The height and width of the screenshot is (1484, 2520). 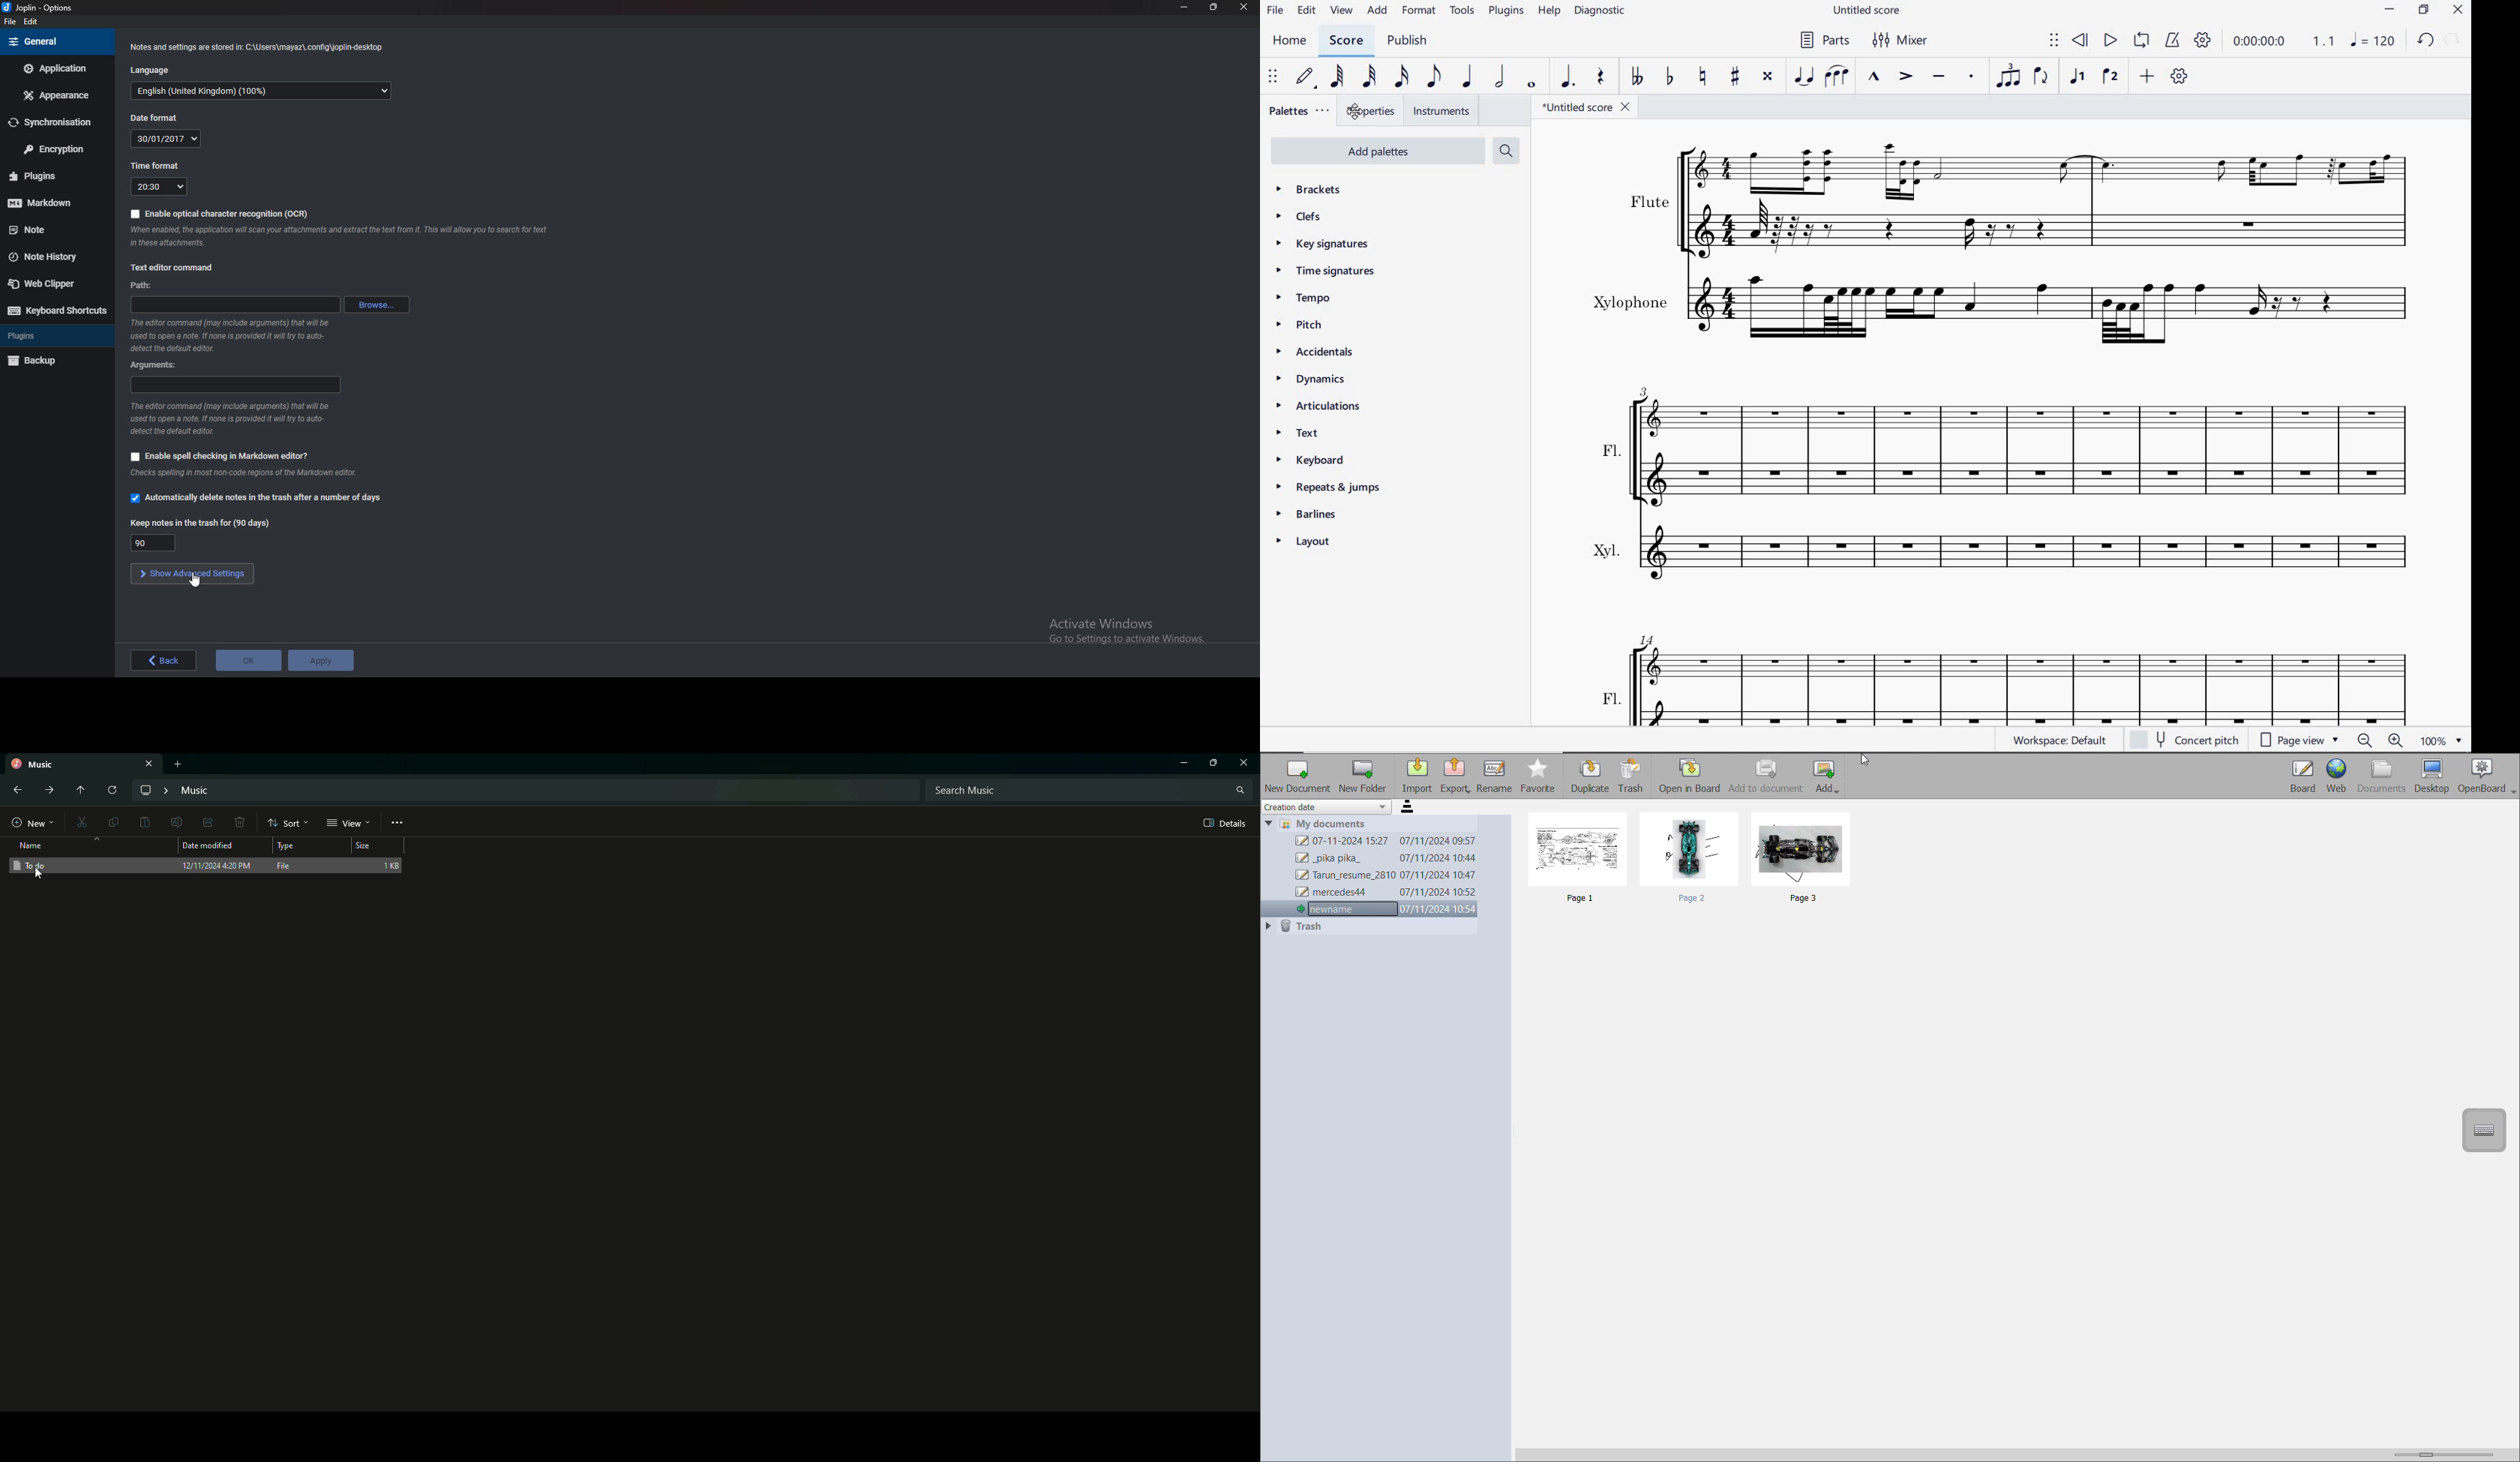 What do you see at coordinates (253, 473) in the screenshot?
I see `Info` at bounding box center [253, 473].